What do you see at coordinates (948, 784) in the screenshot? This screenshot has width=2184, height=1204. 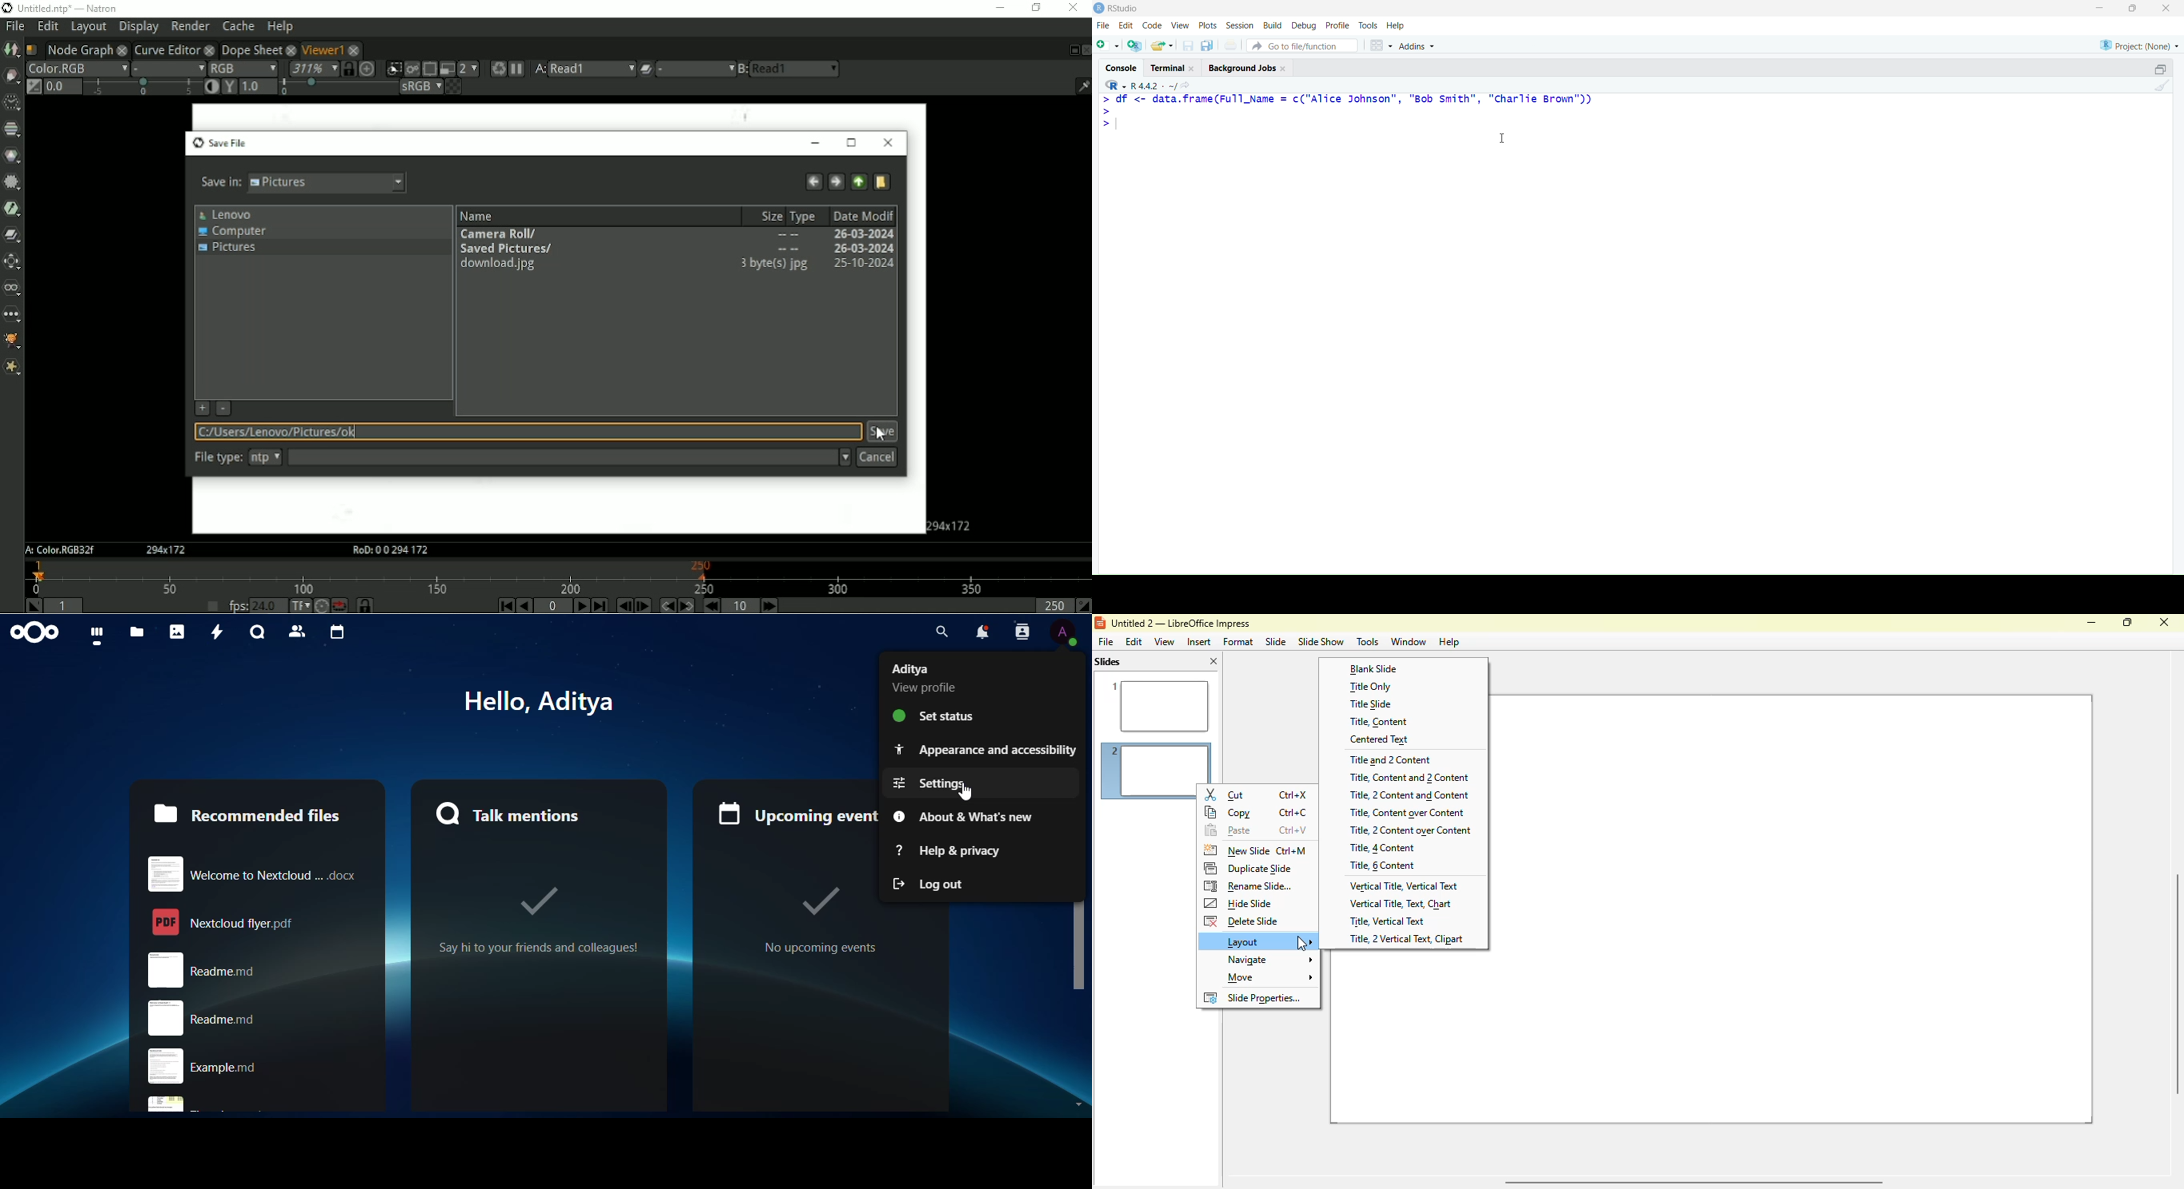 I see `settings` at bounding box center [948, 784].